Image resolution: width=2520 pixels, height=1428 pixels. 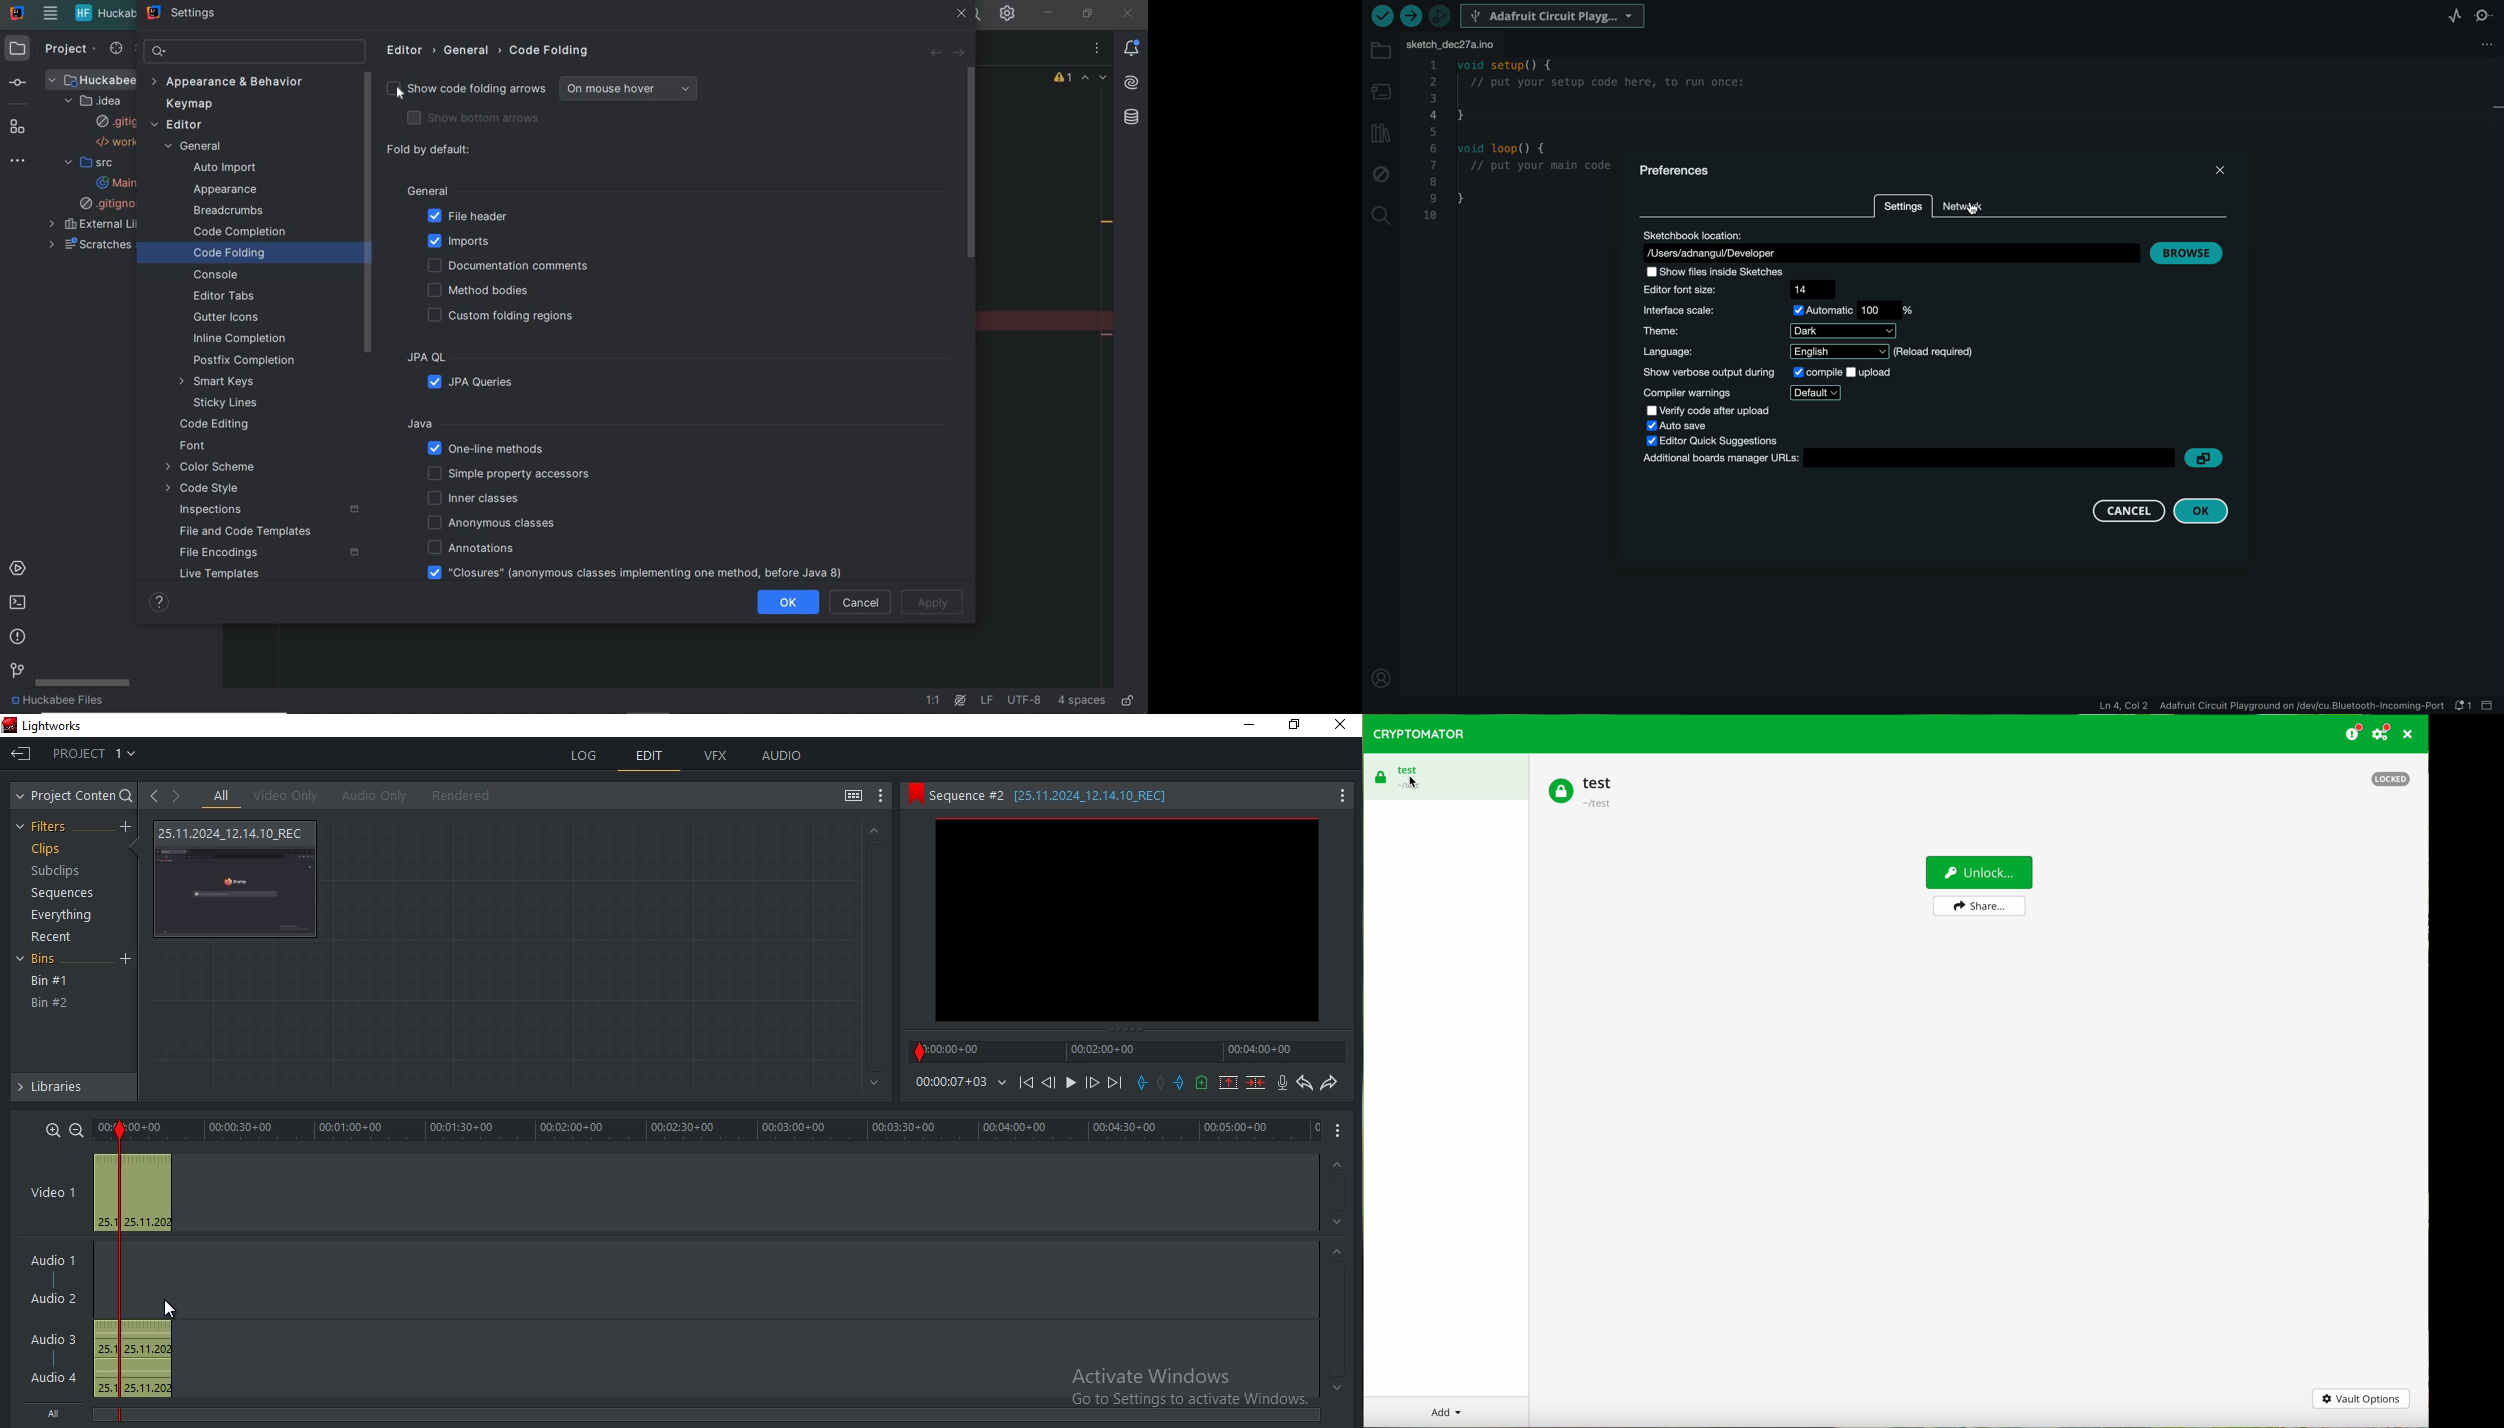 I want to click on add a in mark, so click(x=1143, y=1083).